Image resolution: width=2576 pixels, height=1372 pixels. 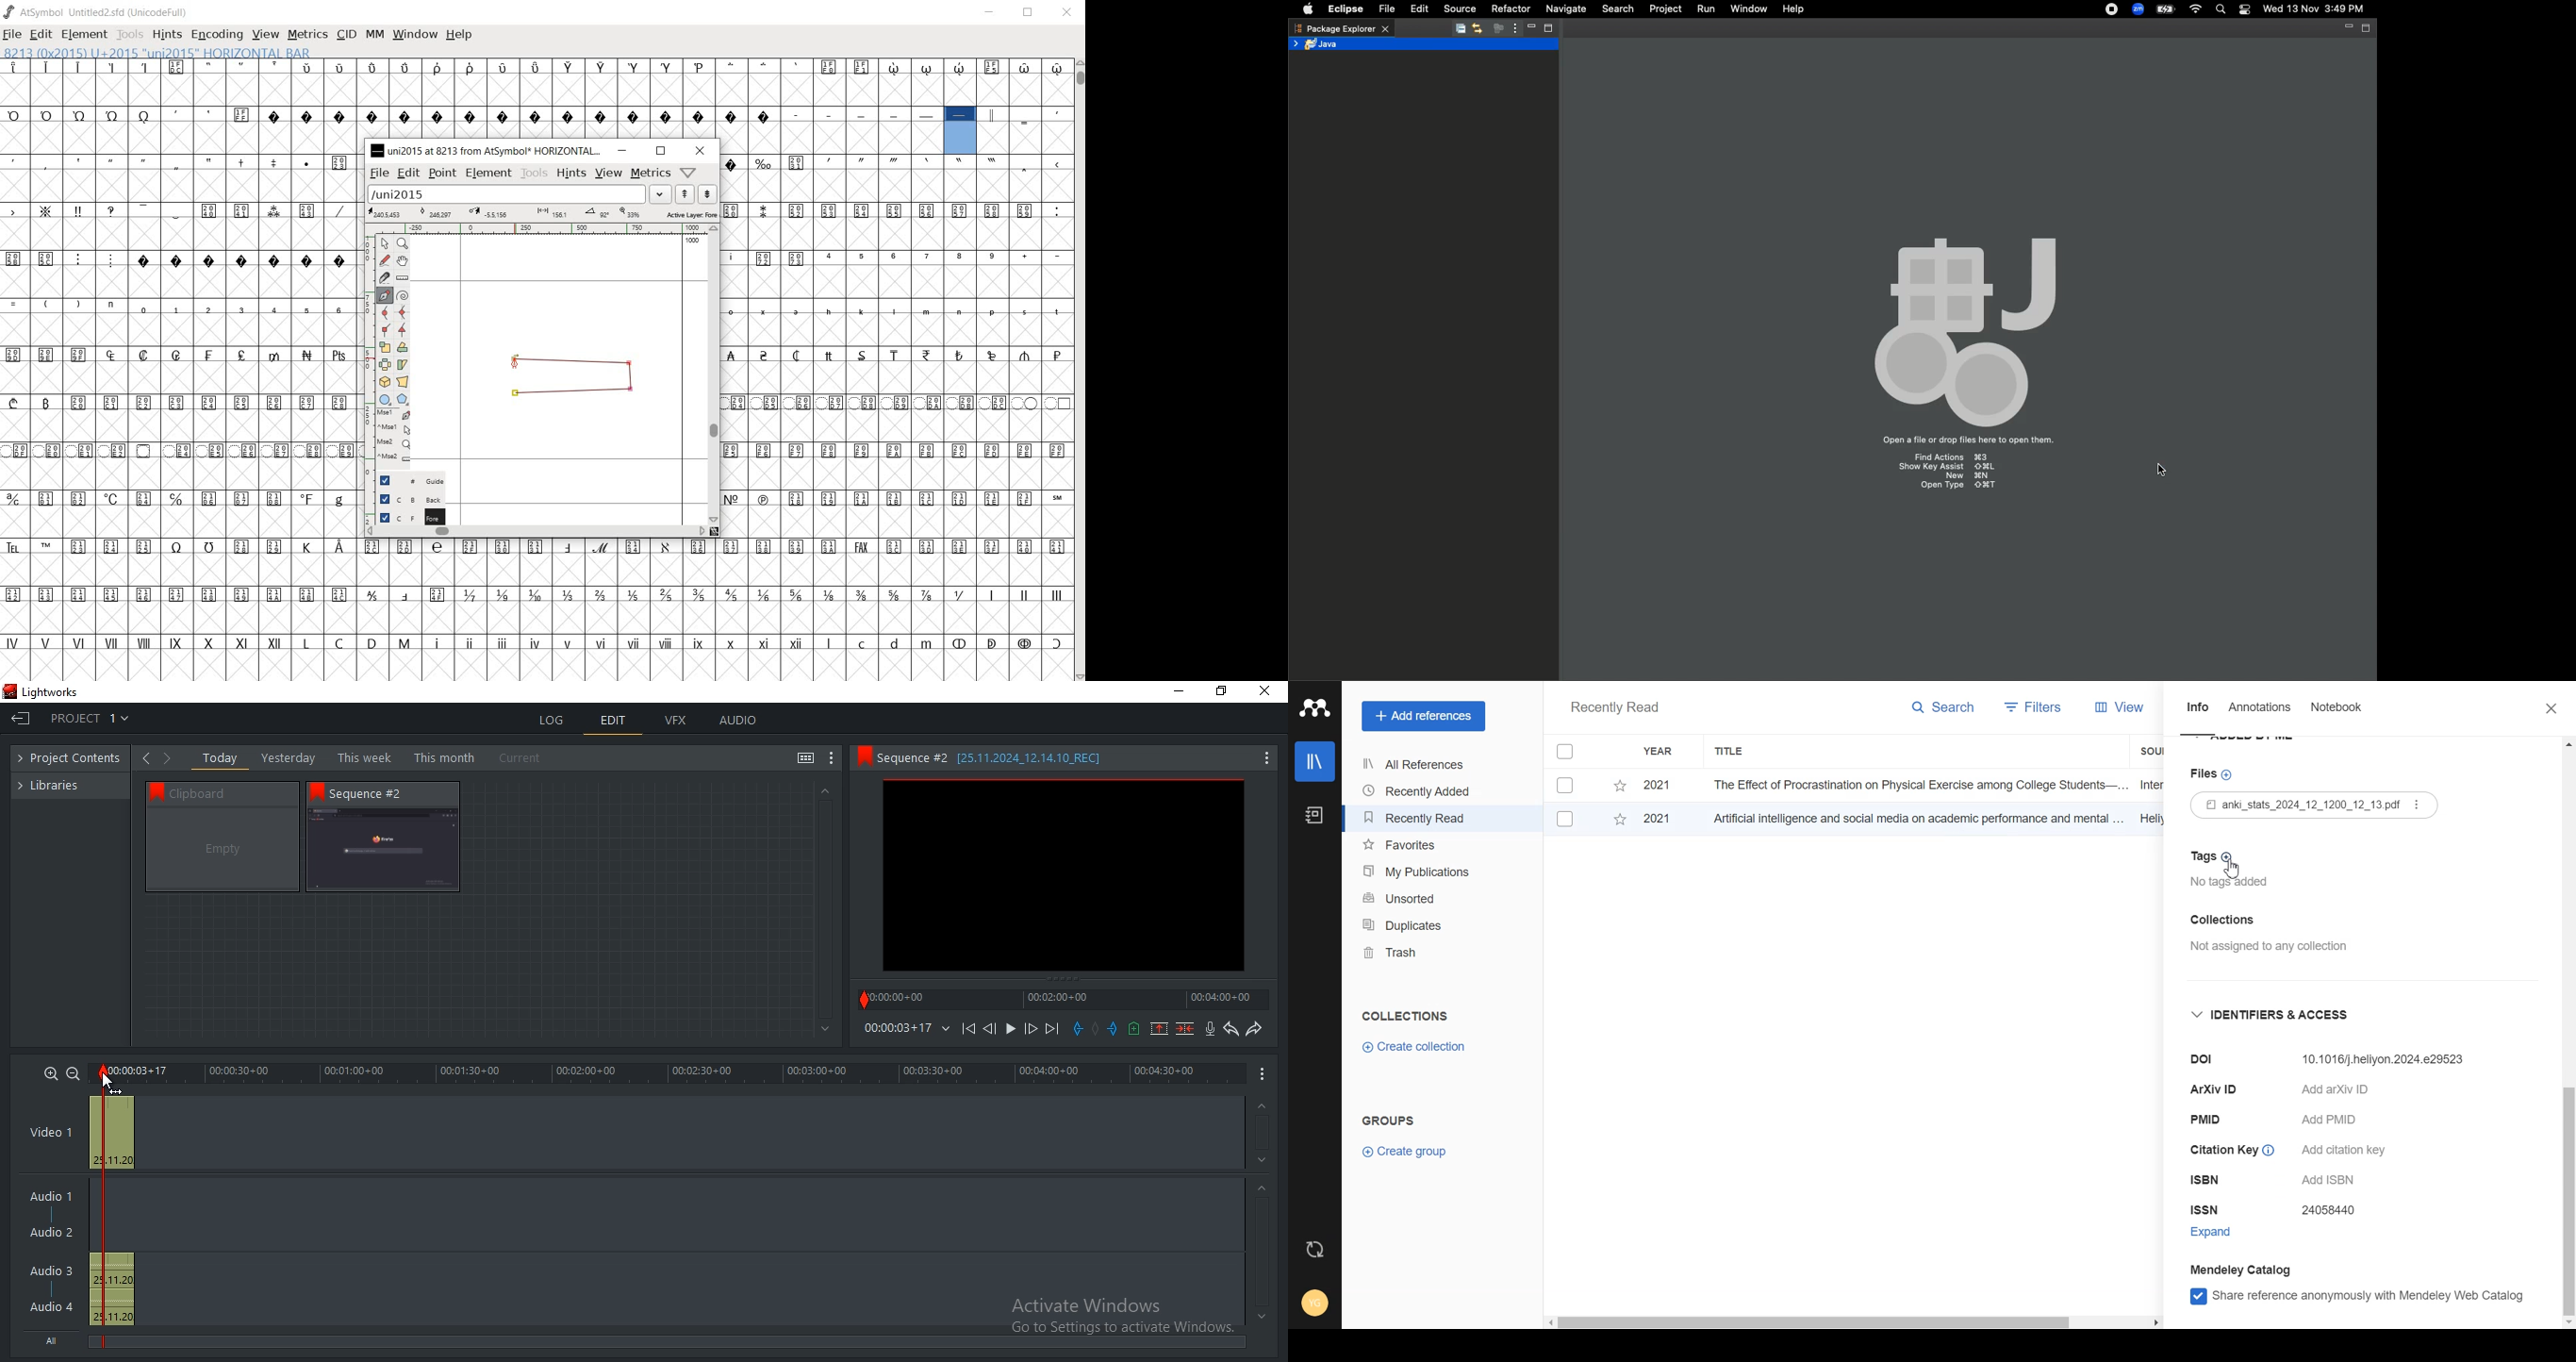 What do you see at coordinates (132, 35) in the screenshot?
I see `TOOLS` at bounding box center [132, 35].